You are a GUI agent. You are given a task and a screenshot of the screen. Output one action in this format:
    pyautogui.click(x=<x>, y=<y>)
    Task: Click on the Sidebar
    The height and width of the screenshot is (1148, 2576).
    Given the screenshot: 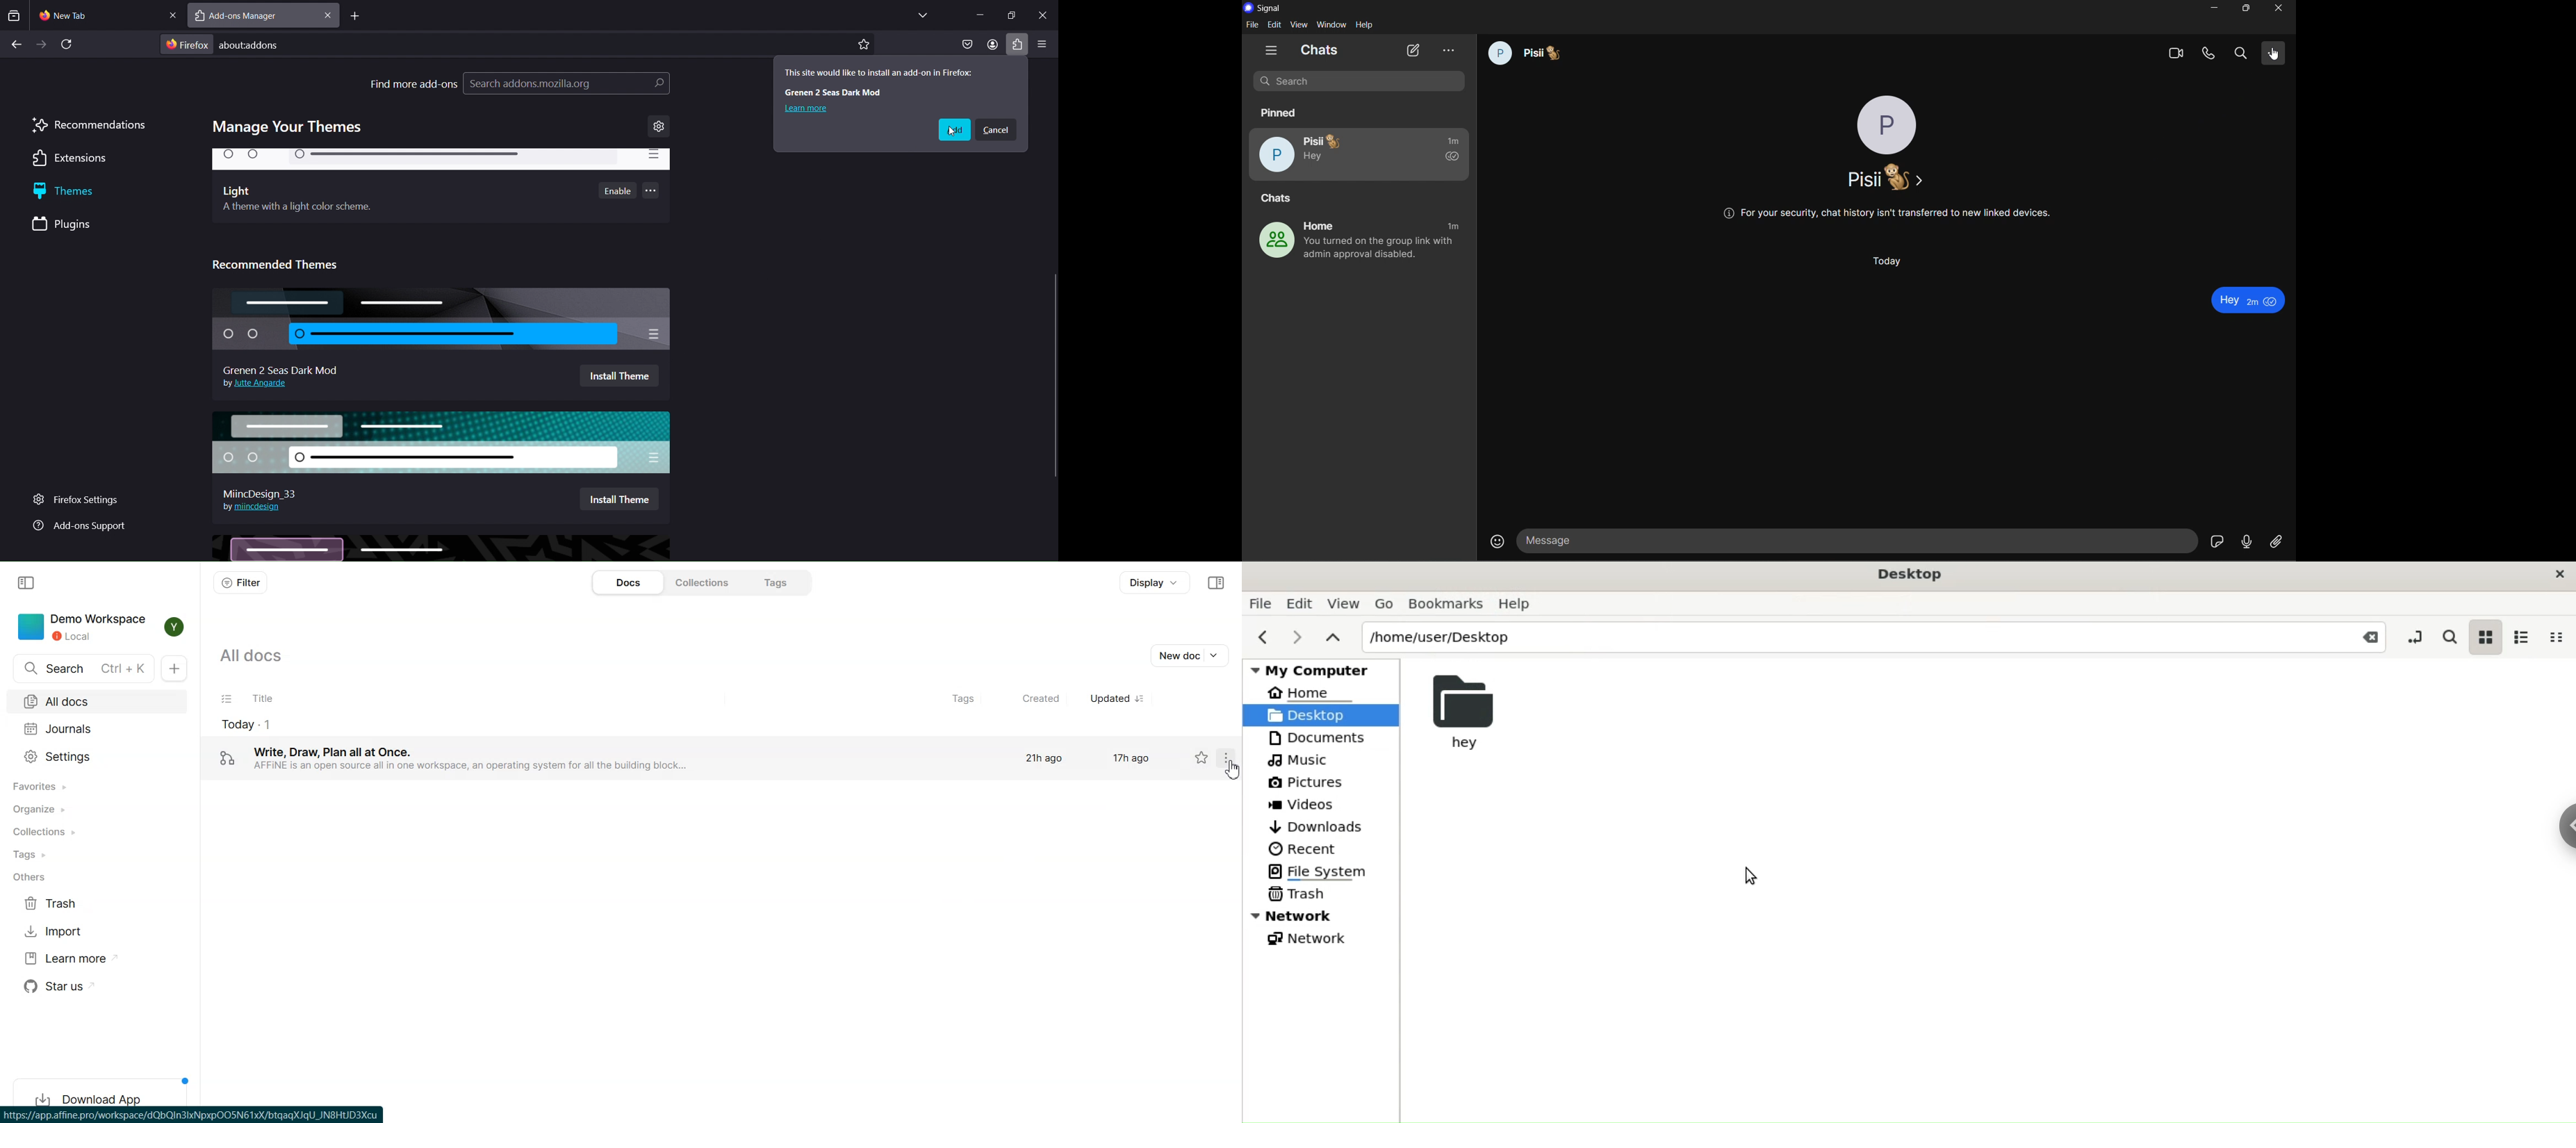 What is the action you would take?
    pyautogui.click(x=2542, y=828)
    